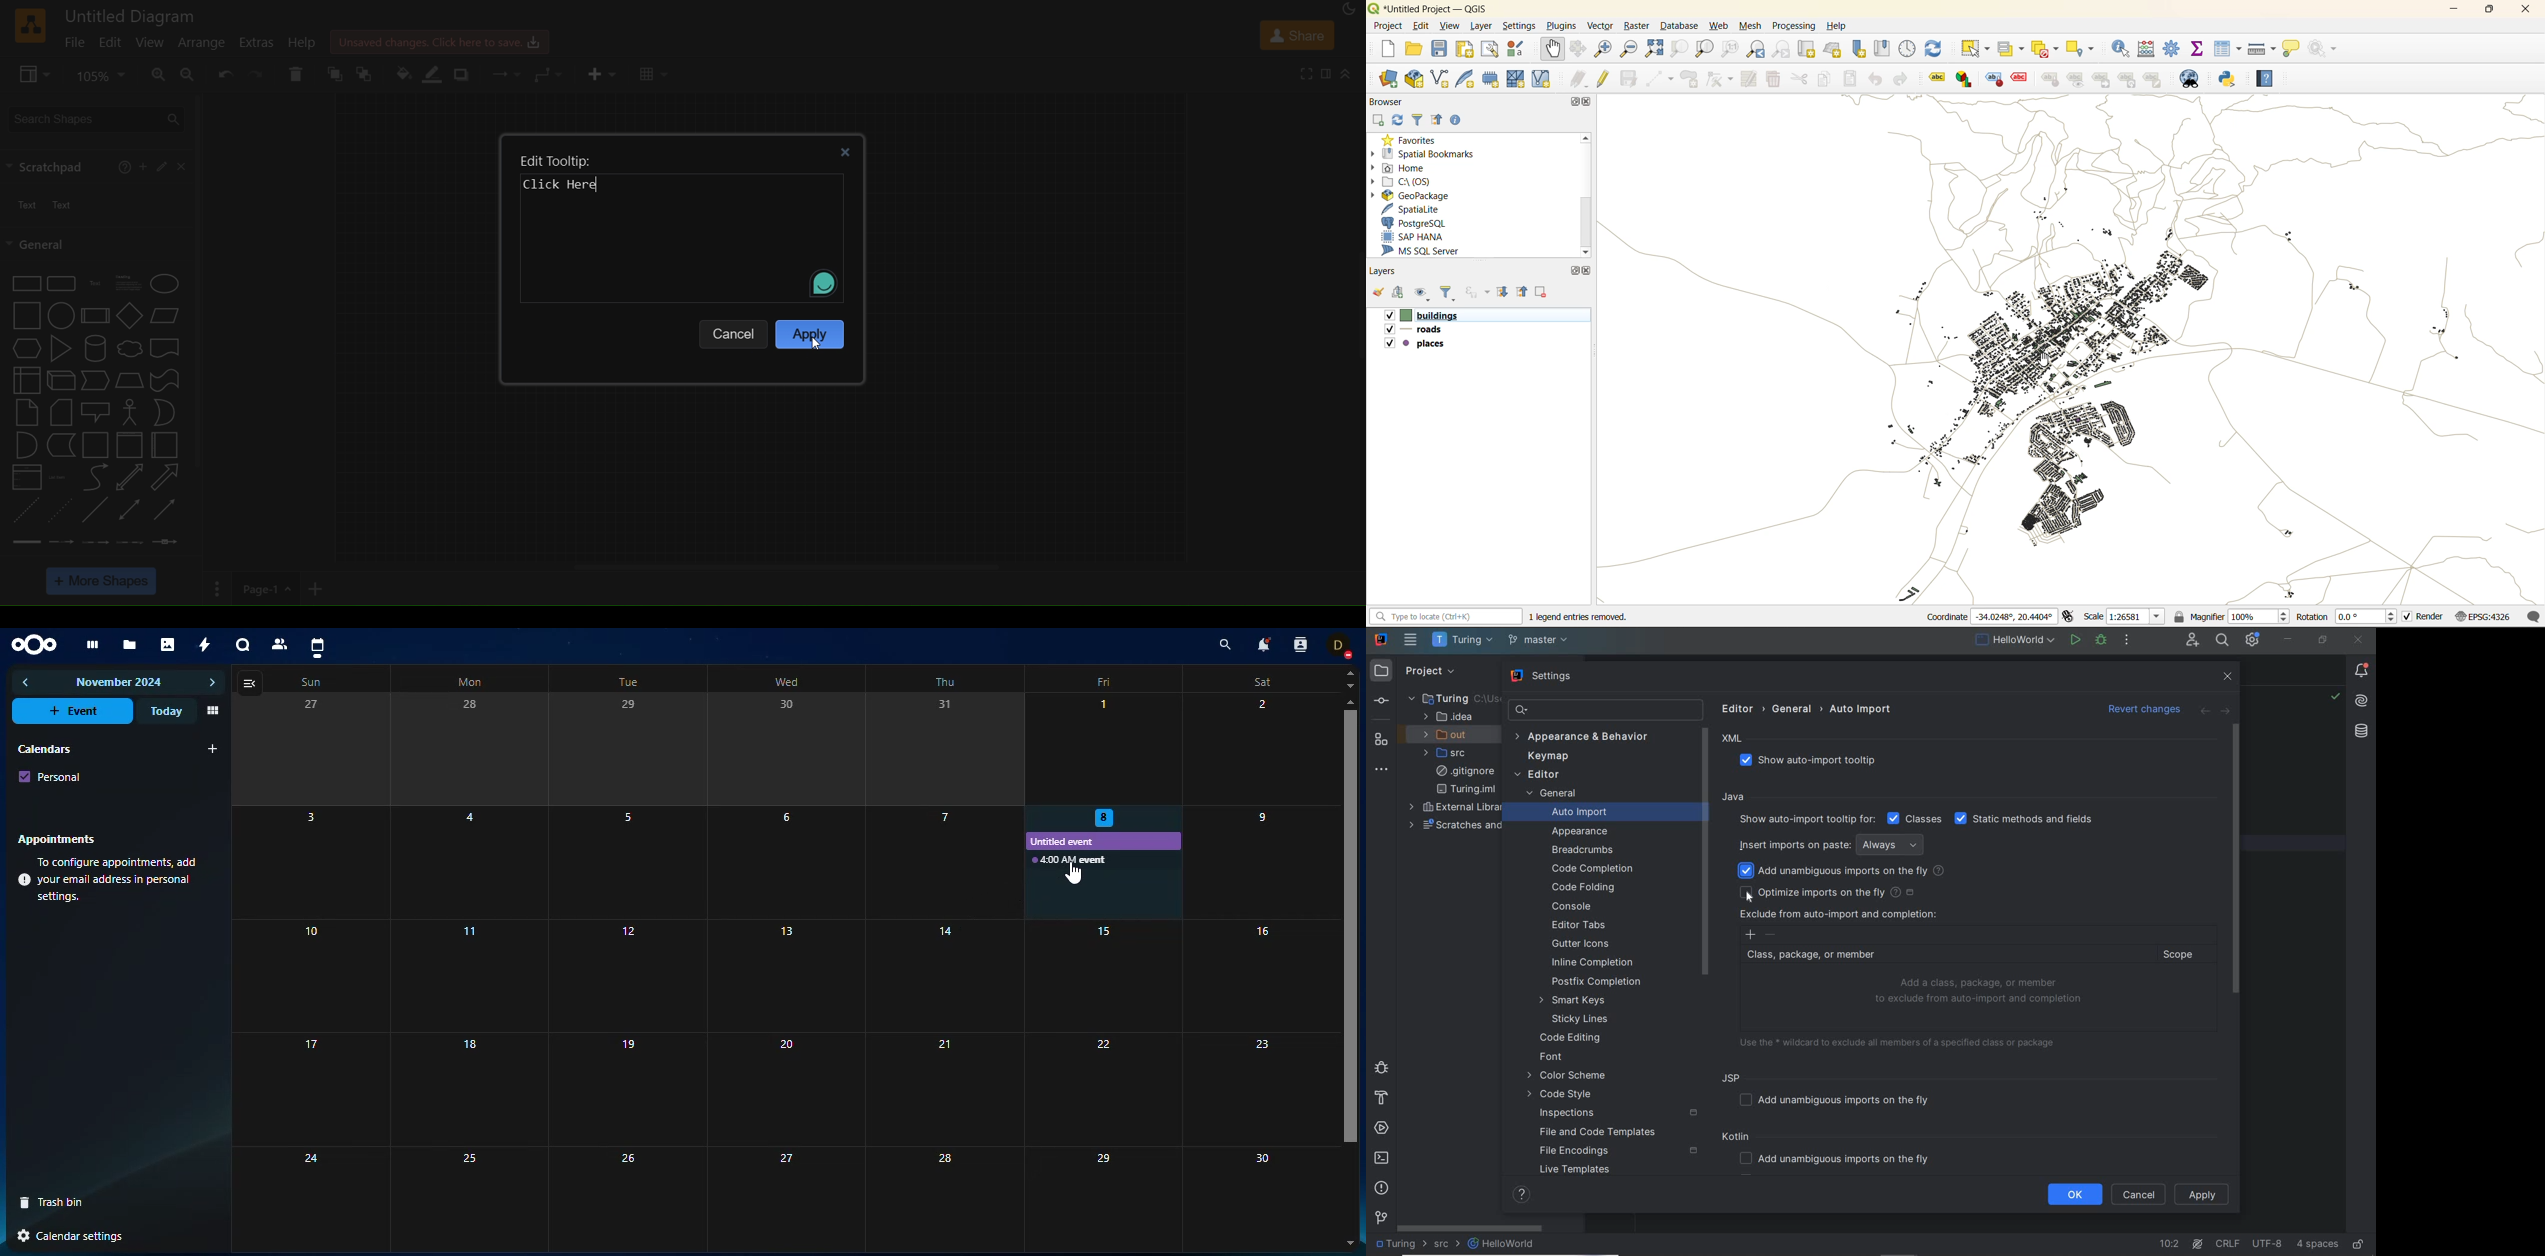  I want to click on contact, so click(281, 644).